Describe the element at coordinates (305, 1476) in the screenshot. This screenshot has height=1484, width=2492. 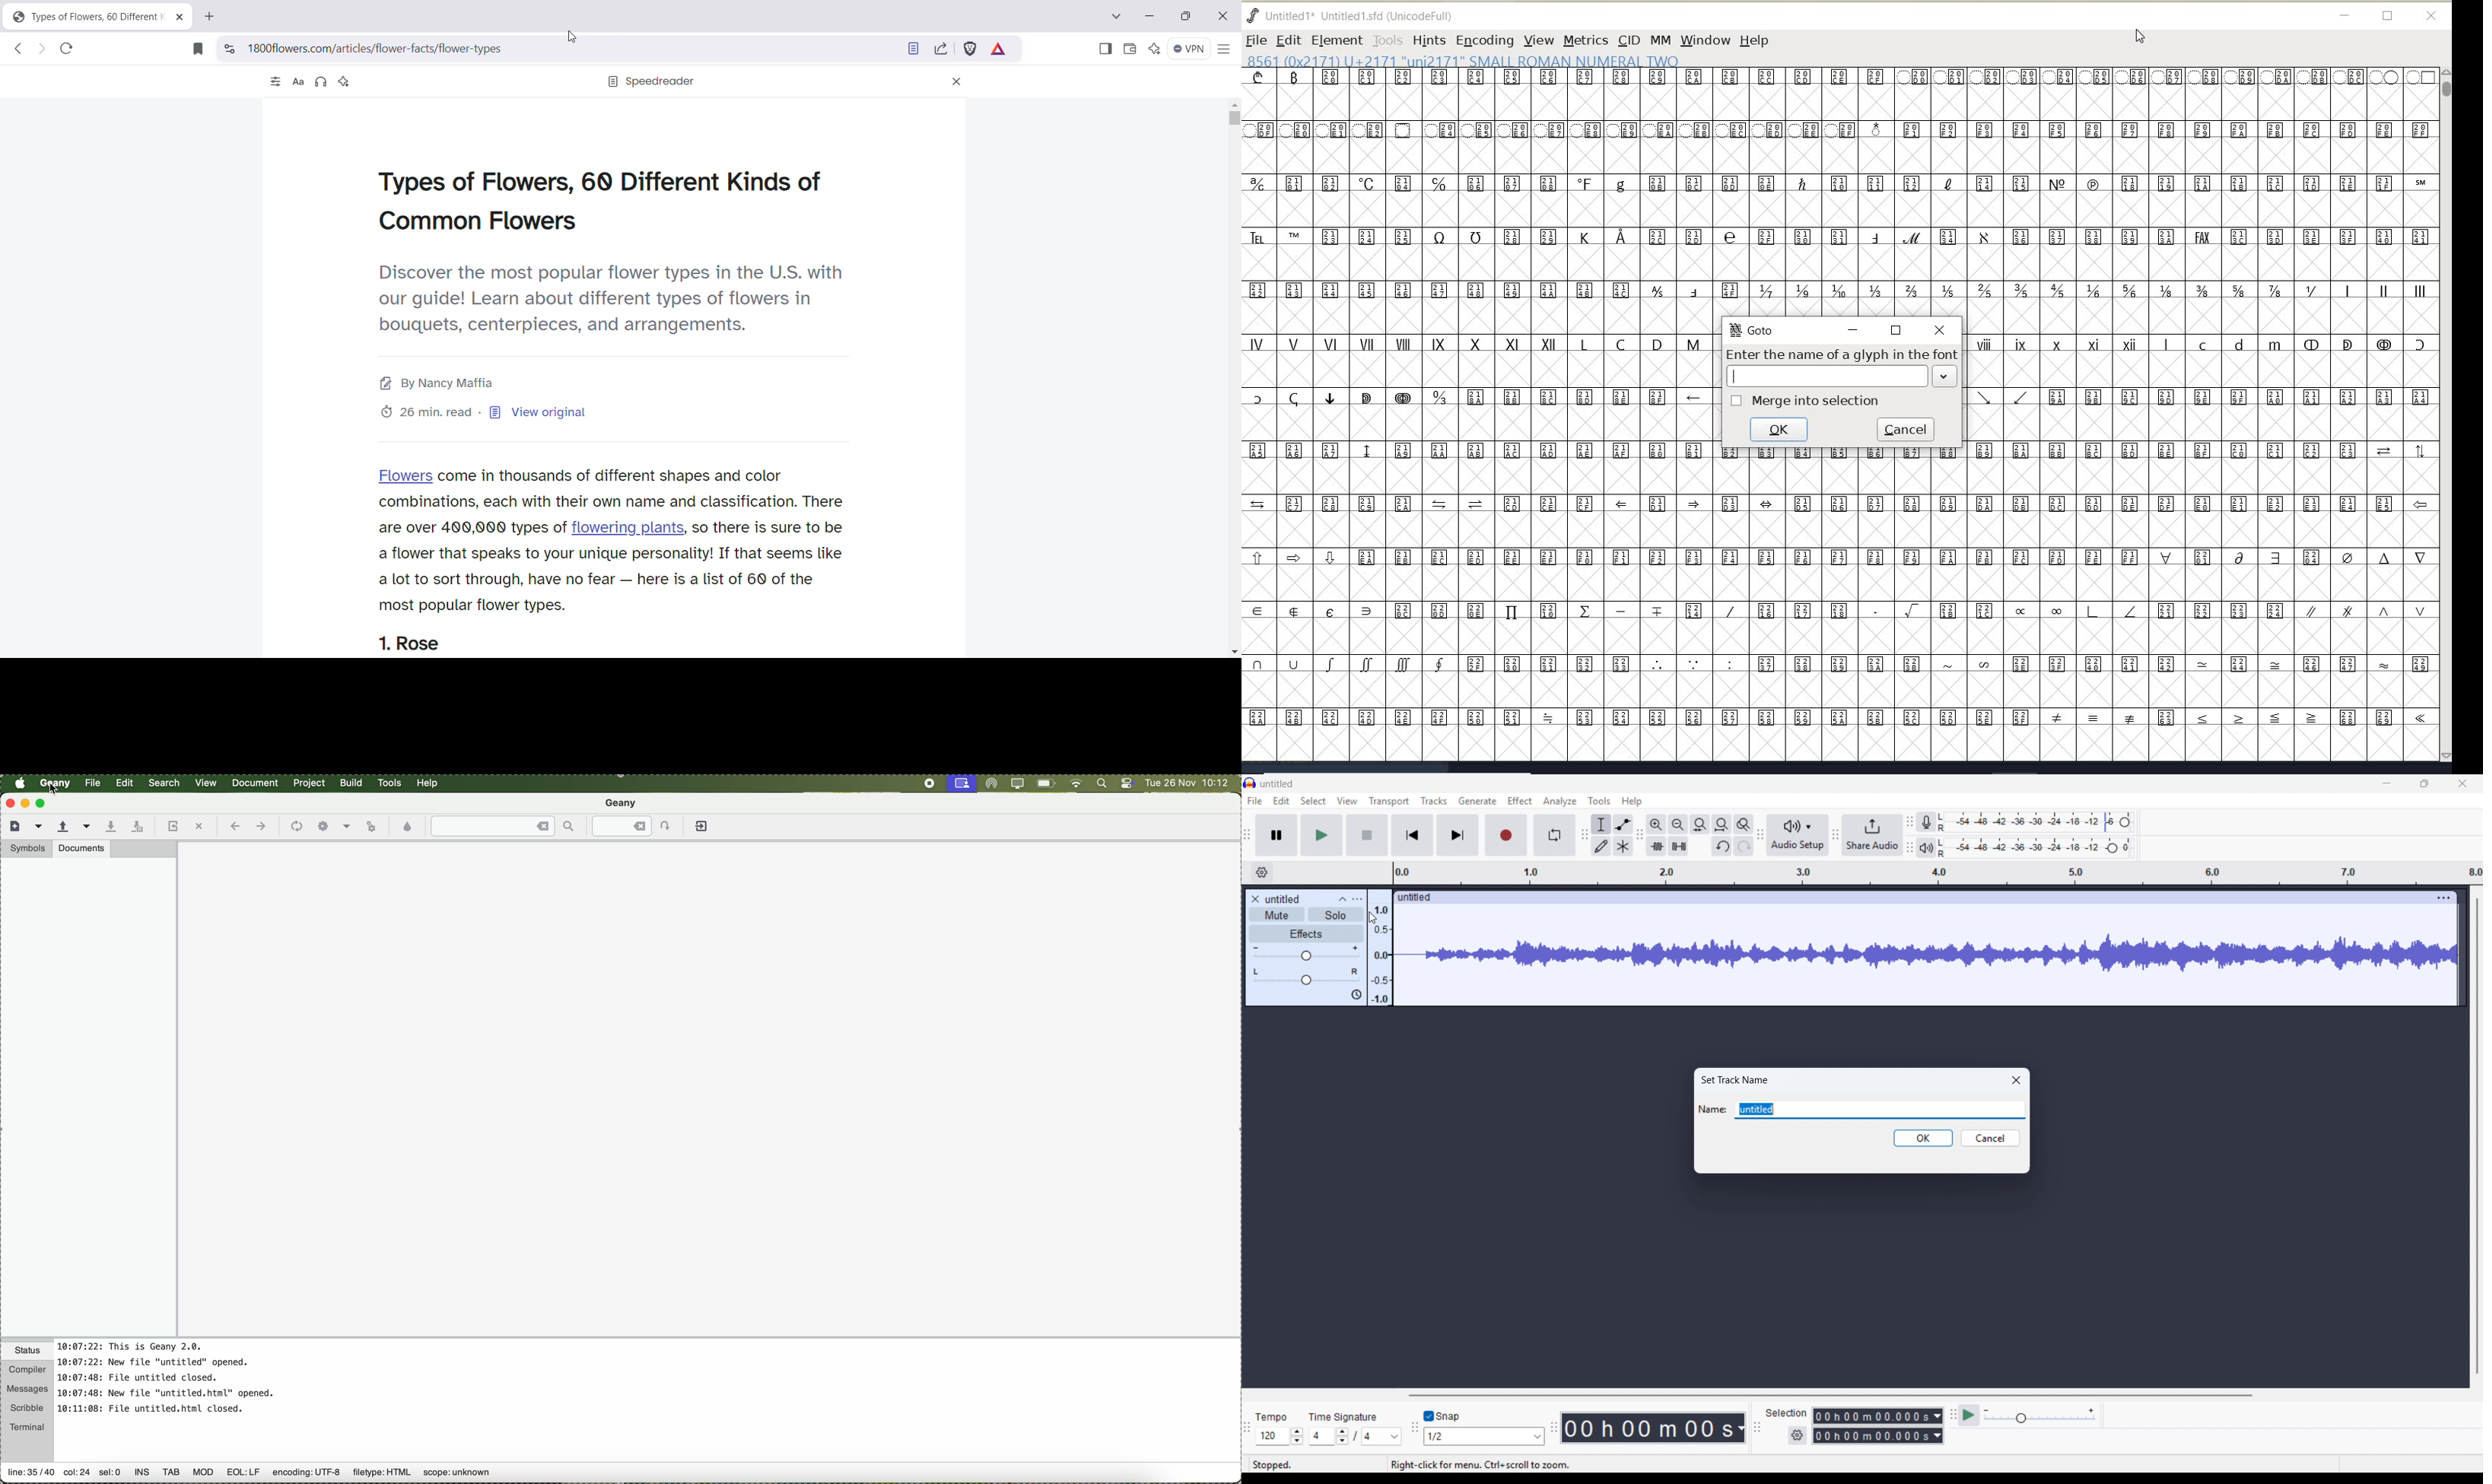
I see `encoding: UTF-8` at that location.